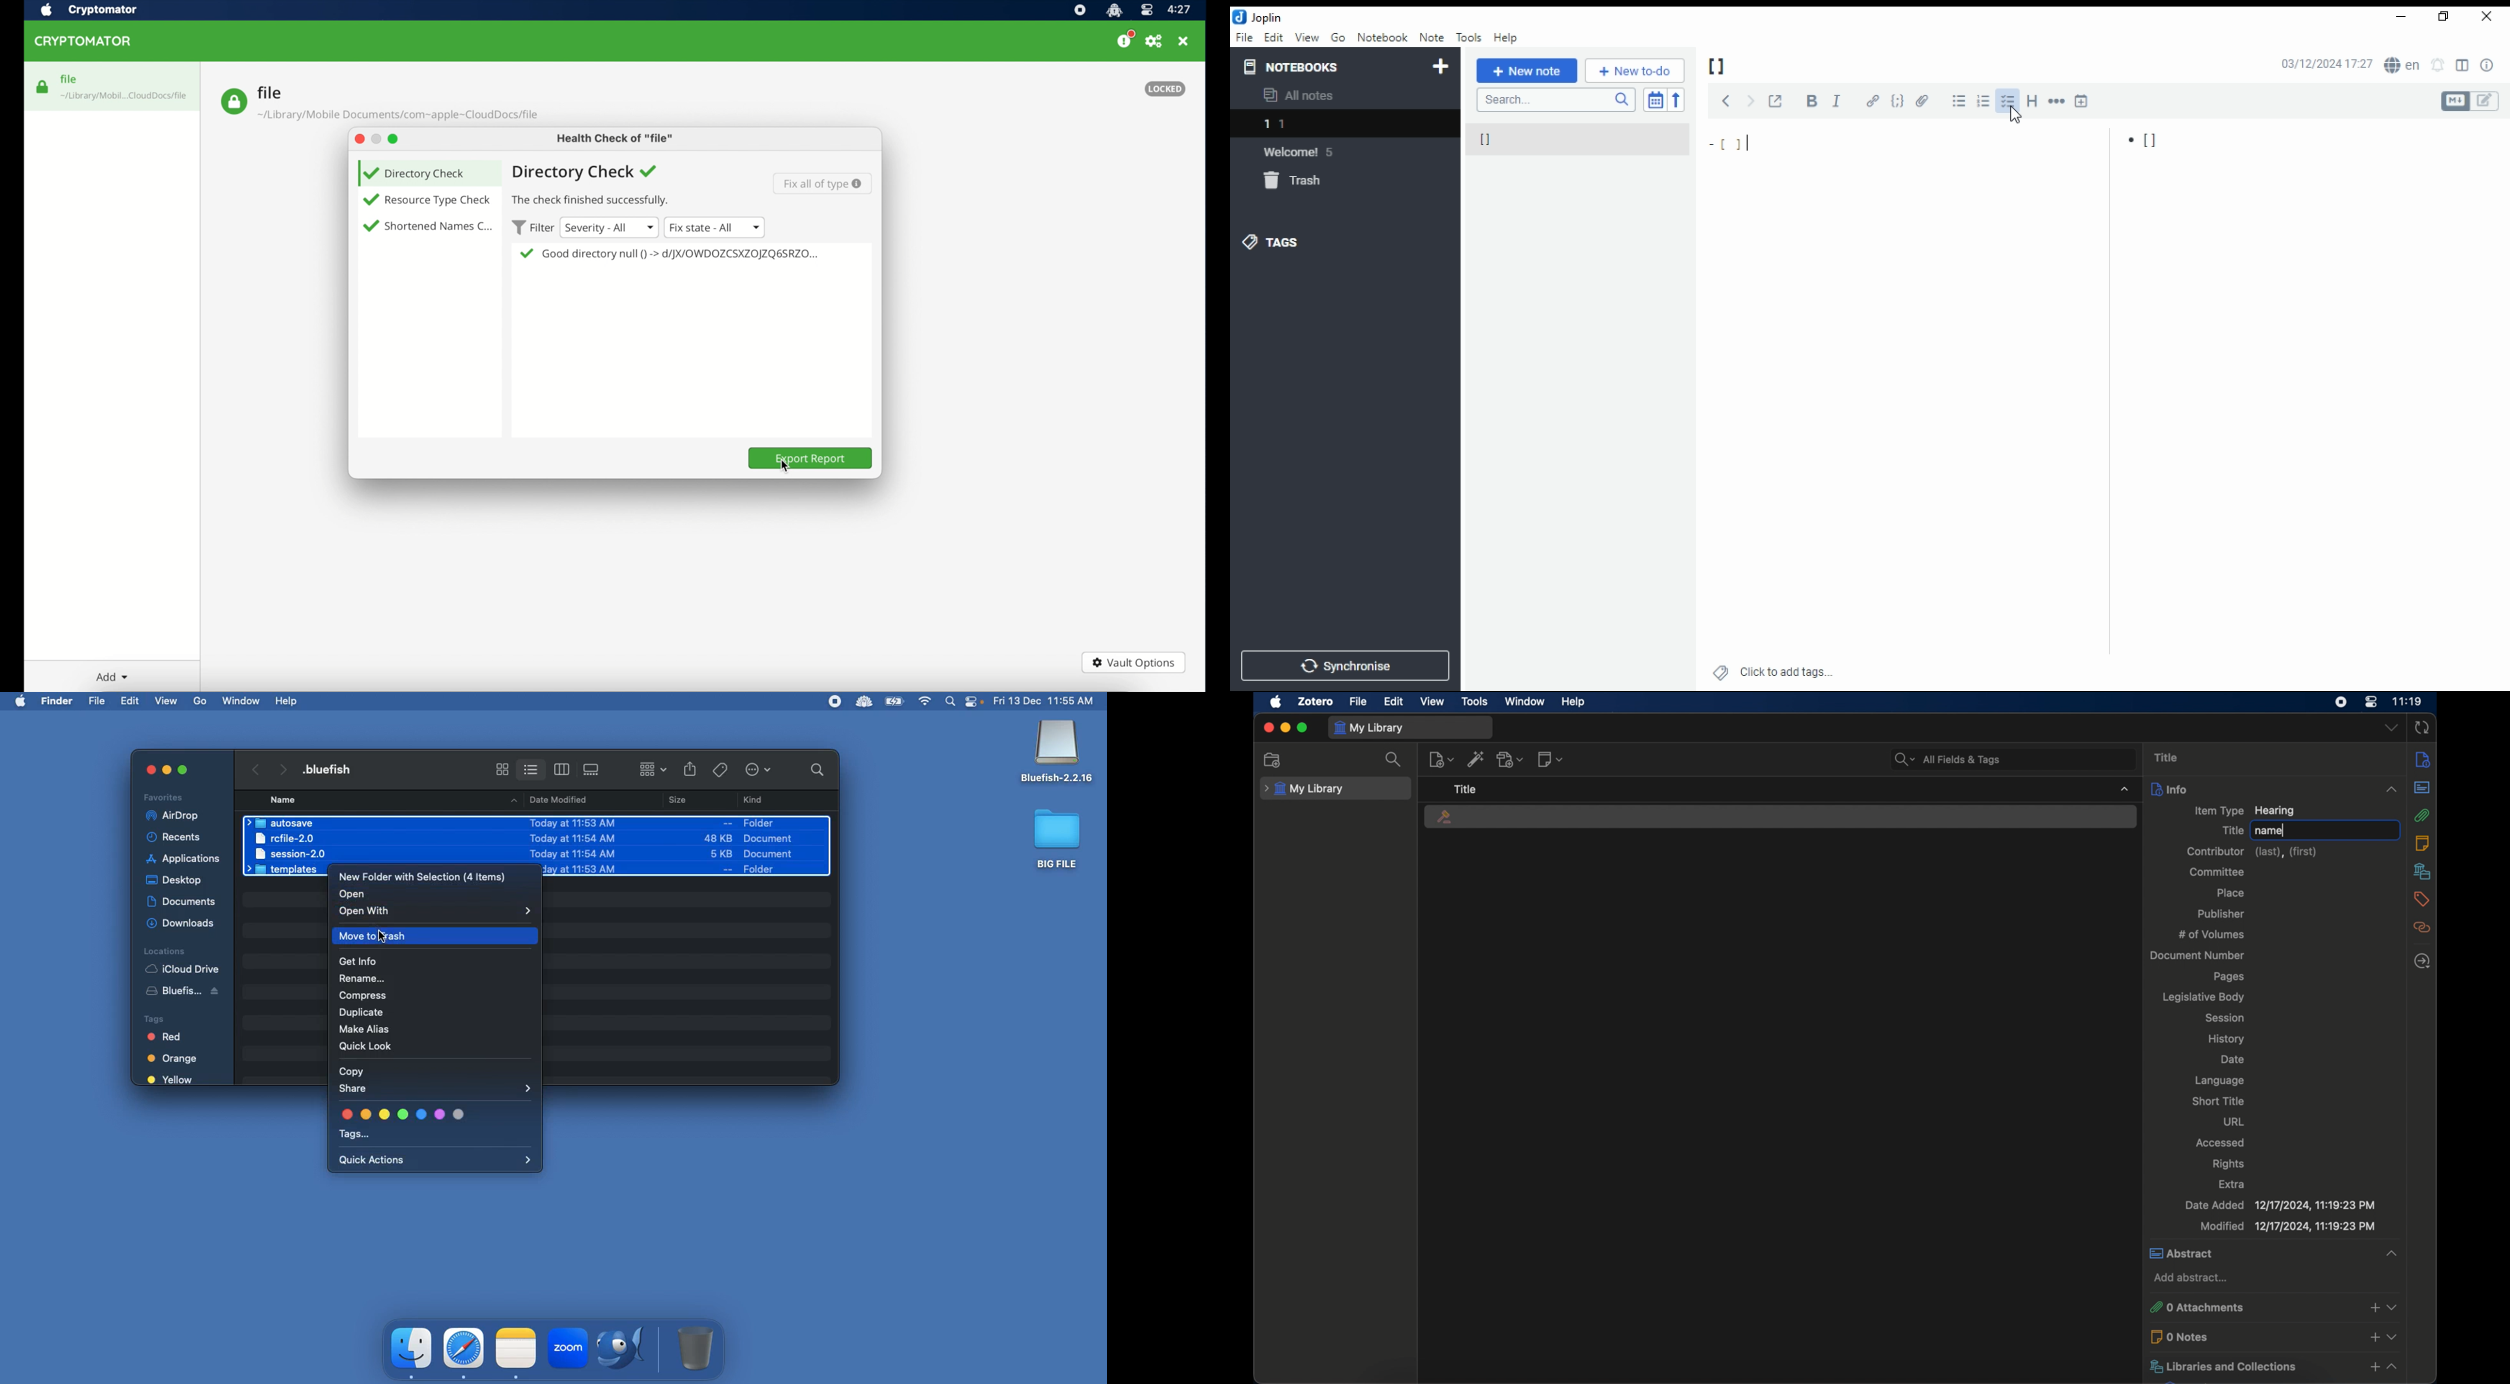 The image size is (2520, 1400). Describe the element at coordinates (1775, 101) in the screenshot. I see `toggle external editing` at that location.